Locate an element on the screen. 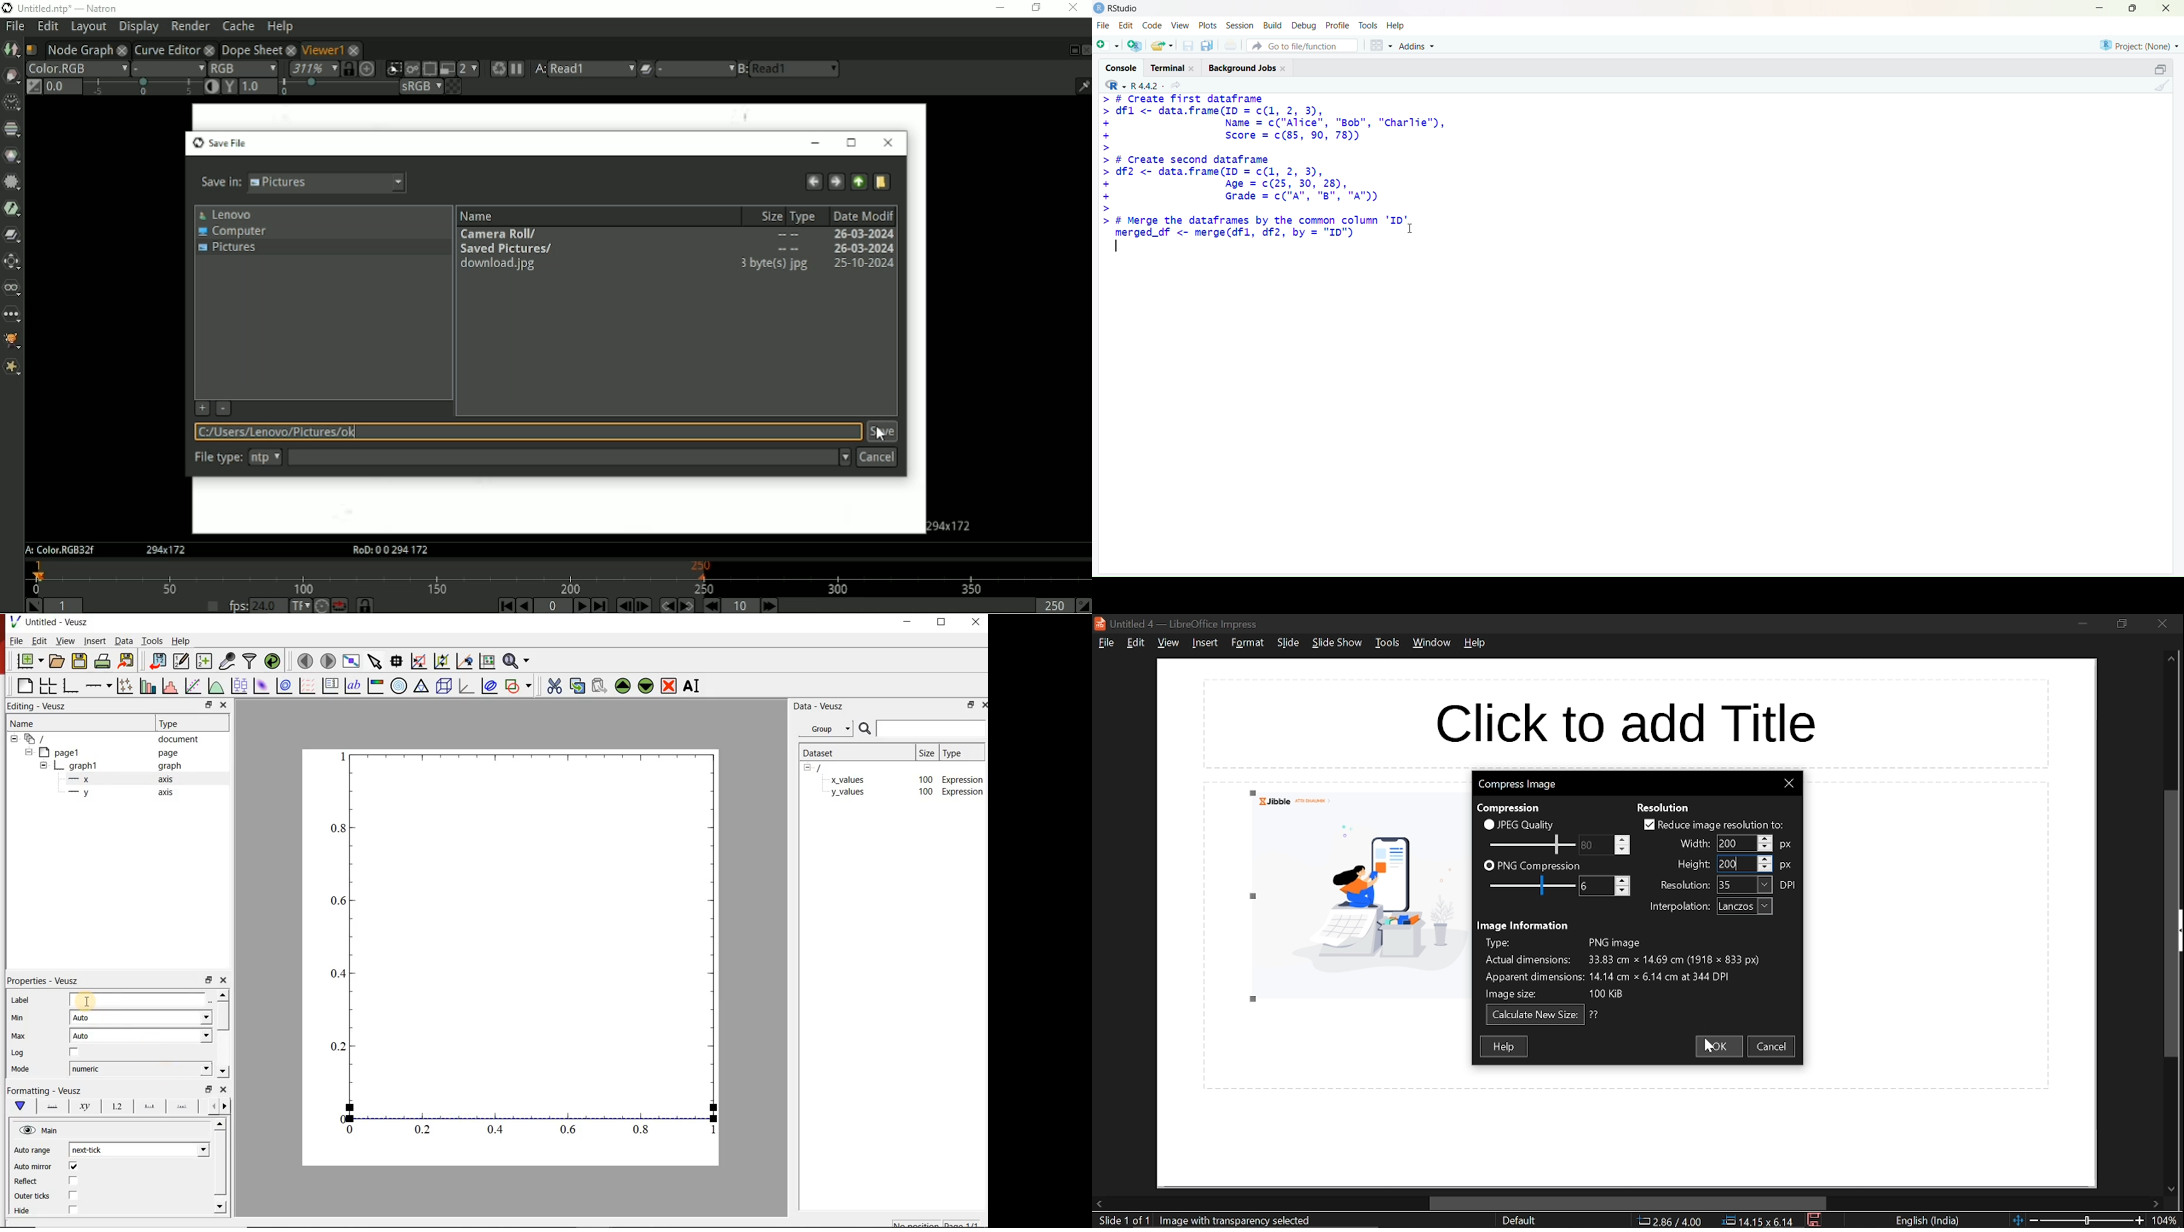 This screenshot has height=1232, width=2184. save current document is located at coordinates (1188, 46).